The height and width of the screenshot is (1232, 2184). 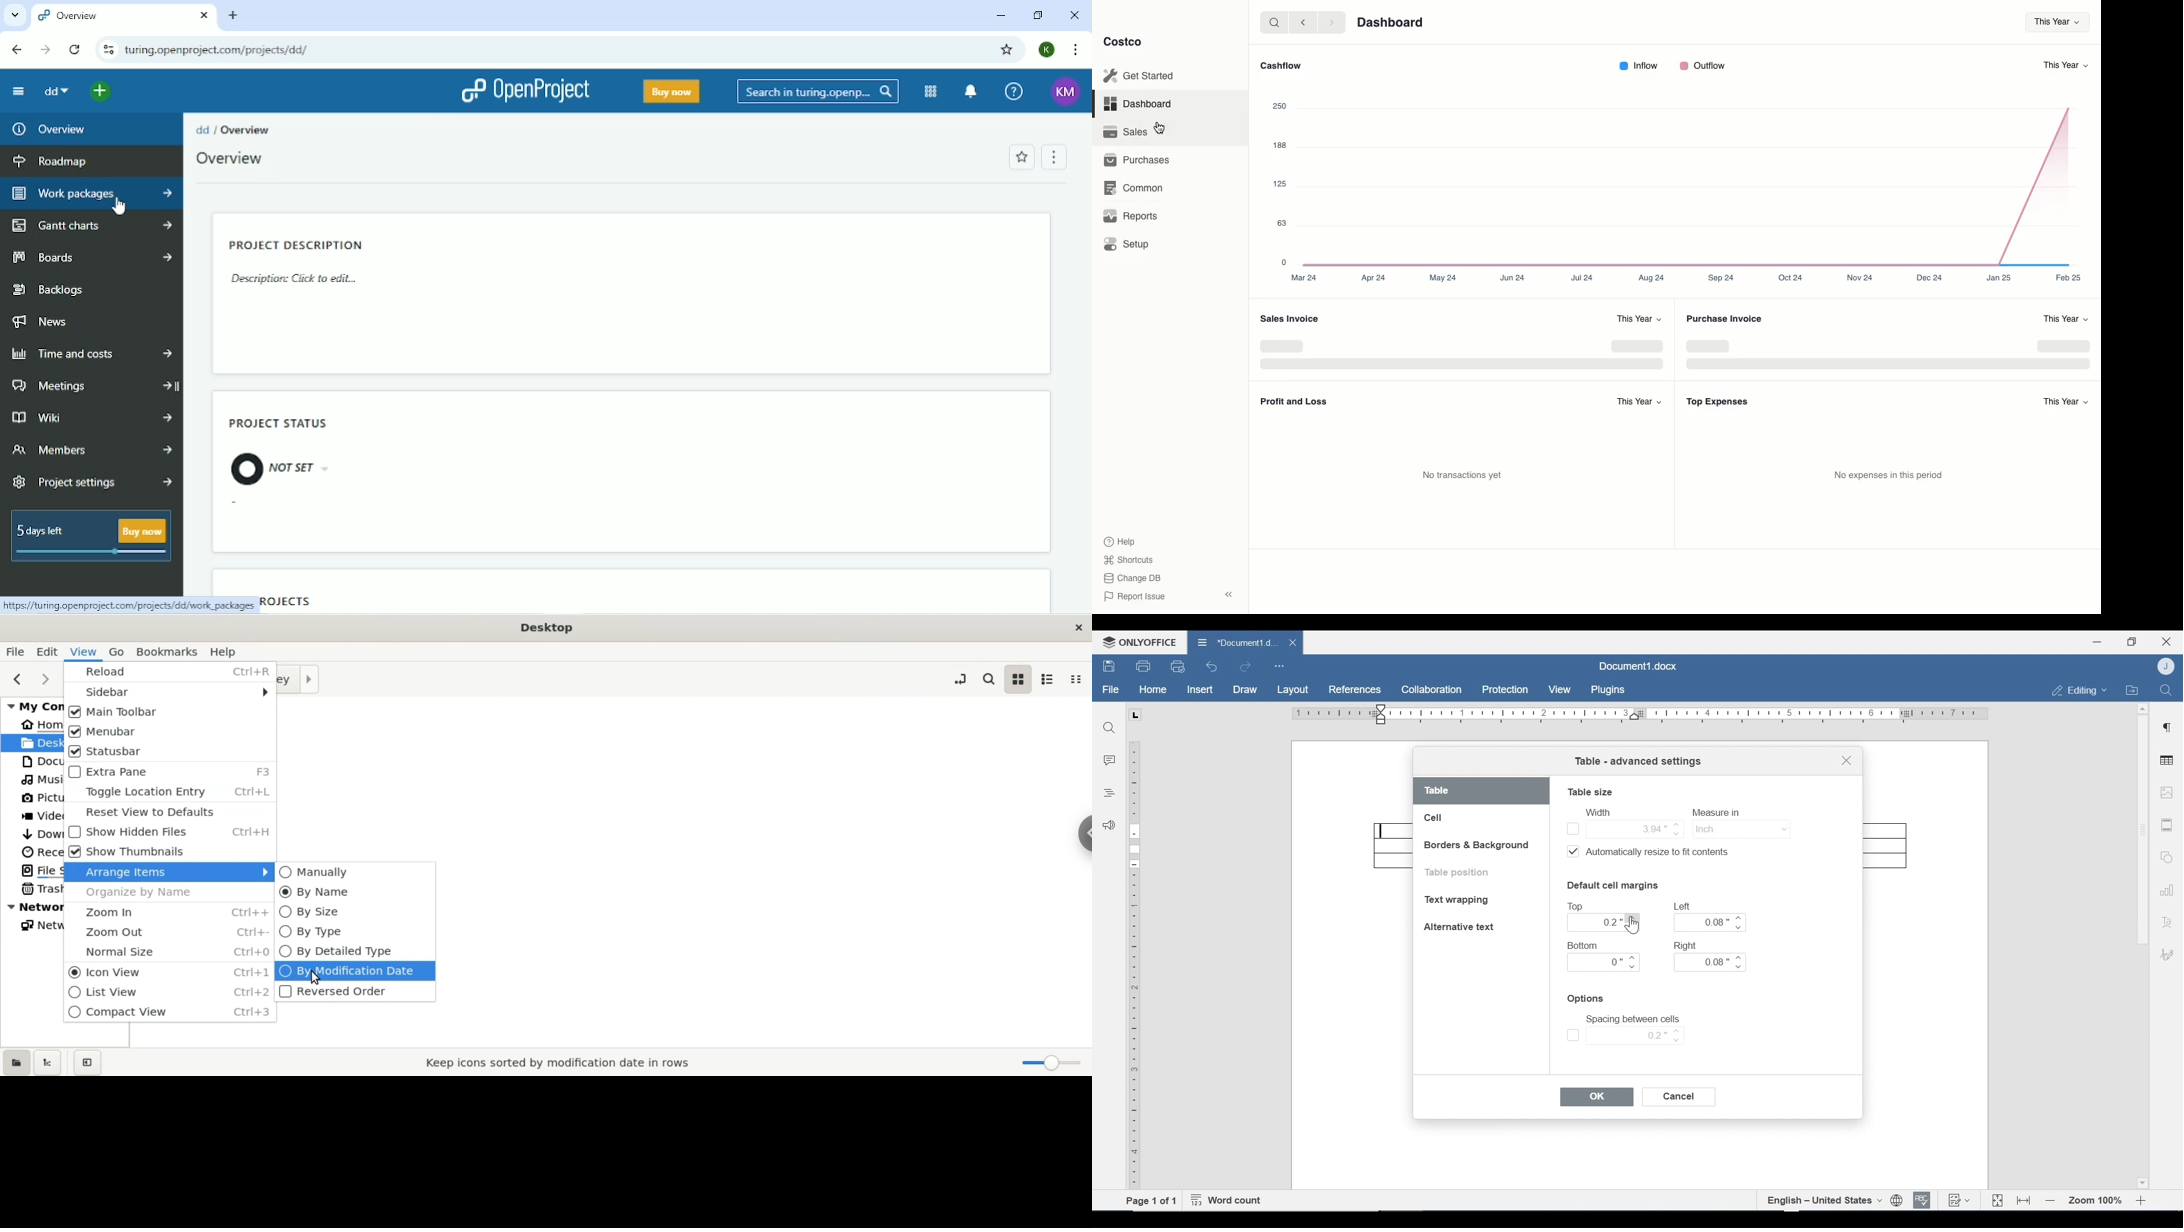 I want to click on Signature, so click(x=2165, y=956).